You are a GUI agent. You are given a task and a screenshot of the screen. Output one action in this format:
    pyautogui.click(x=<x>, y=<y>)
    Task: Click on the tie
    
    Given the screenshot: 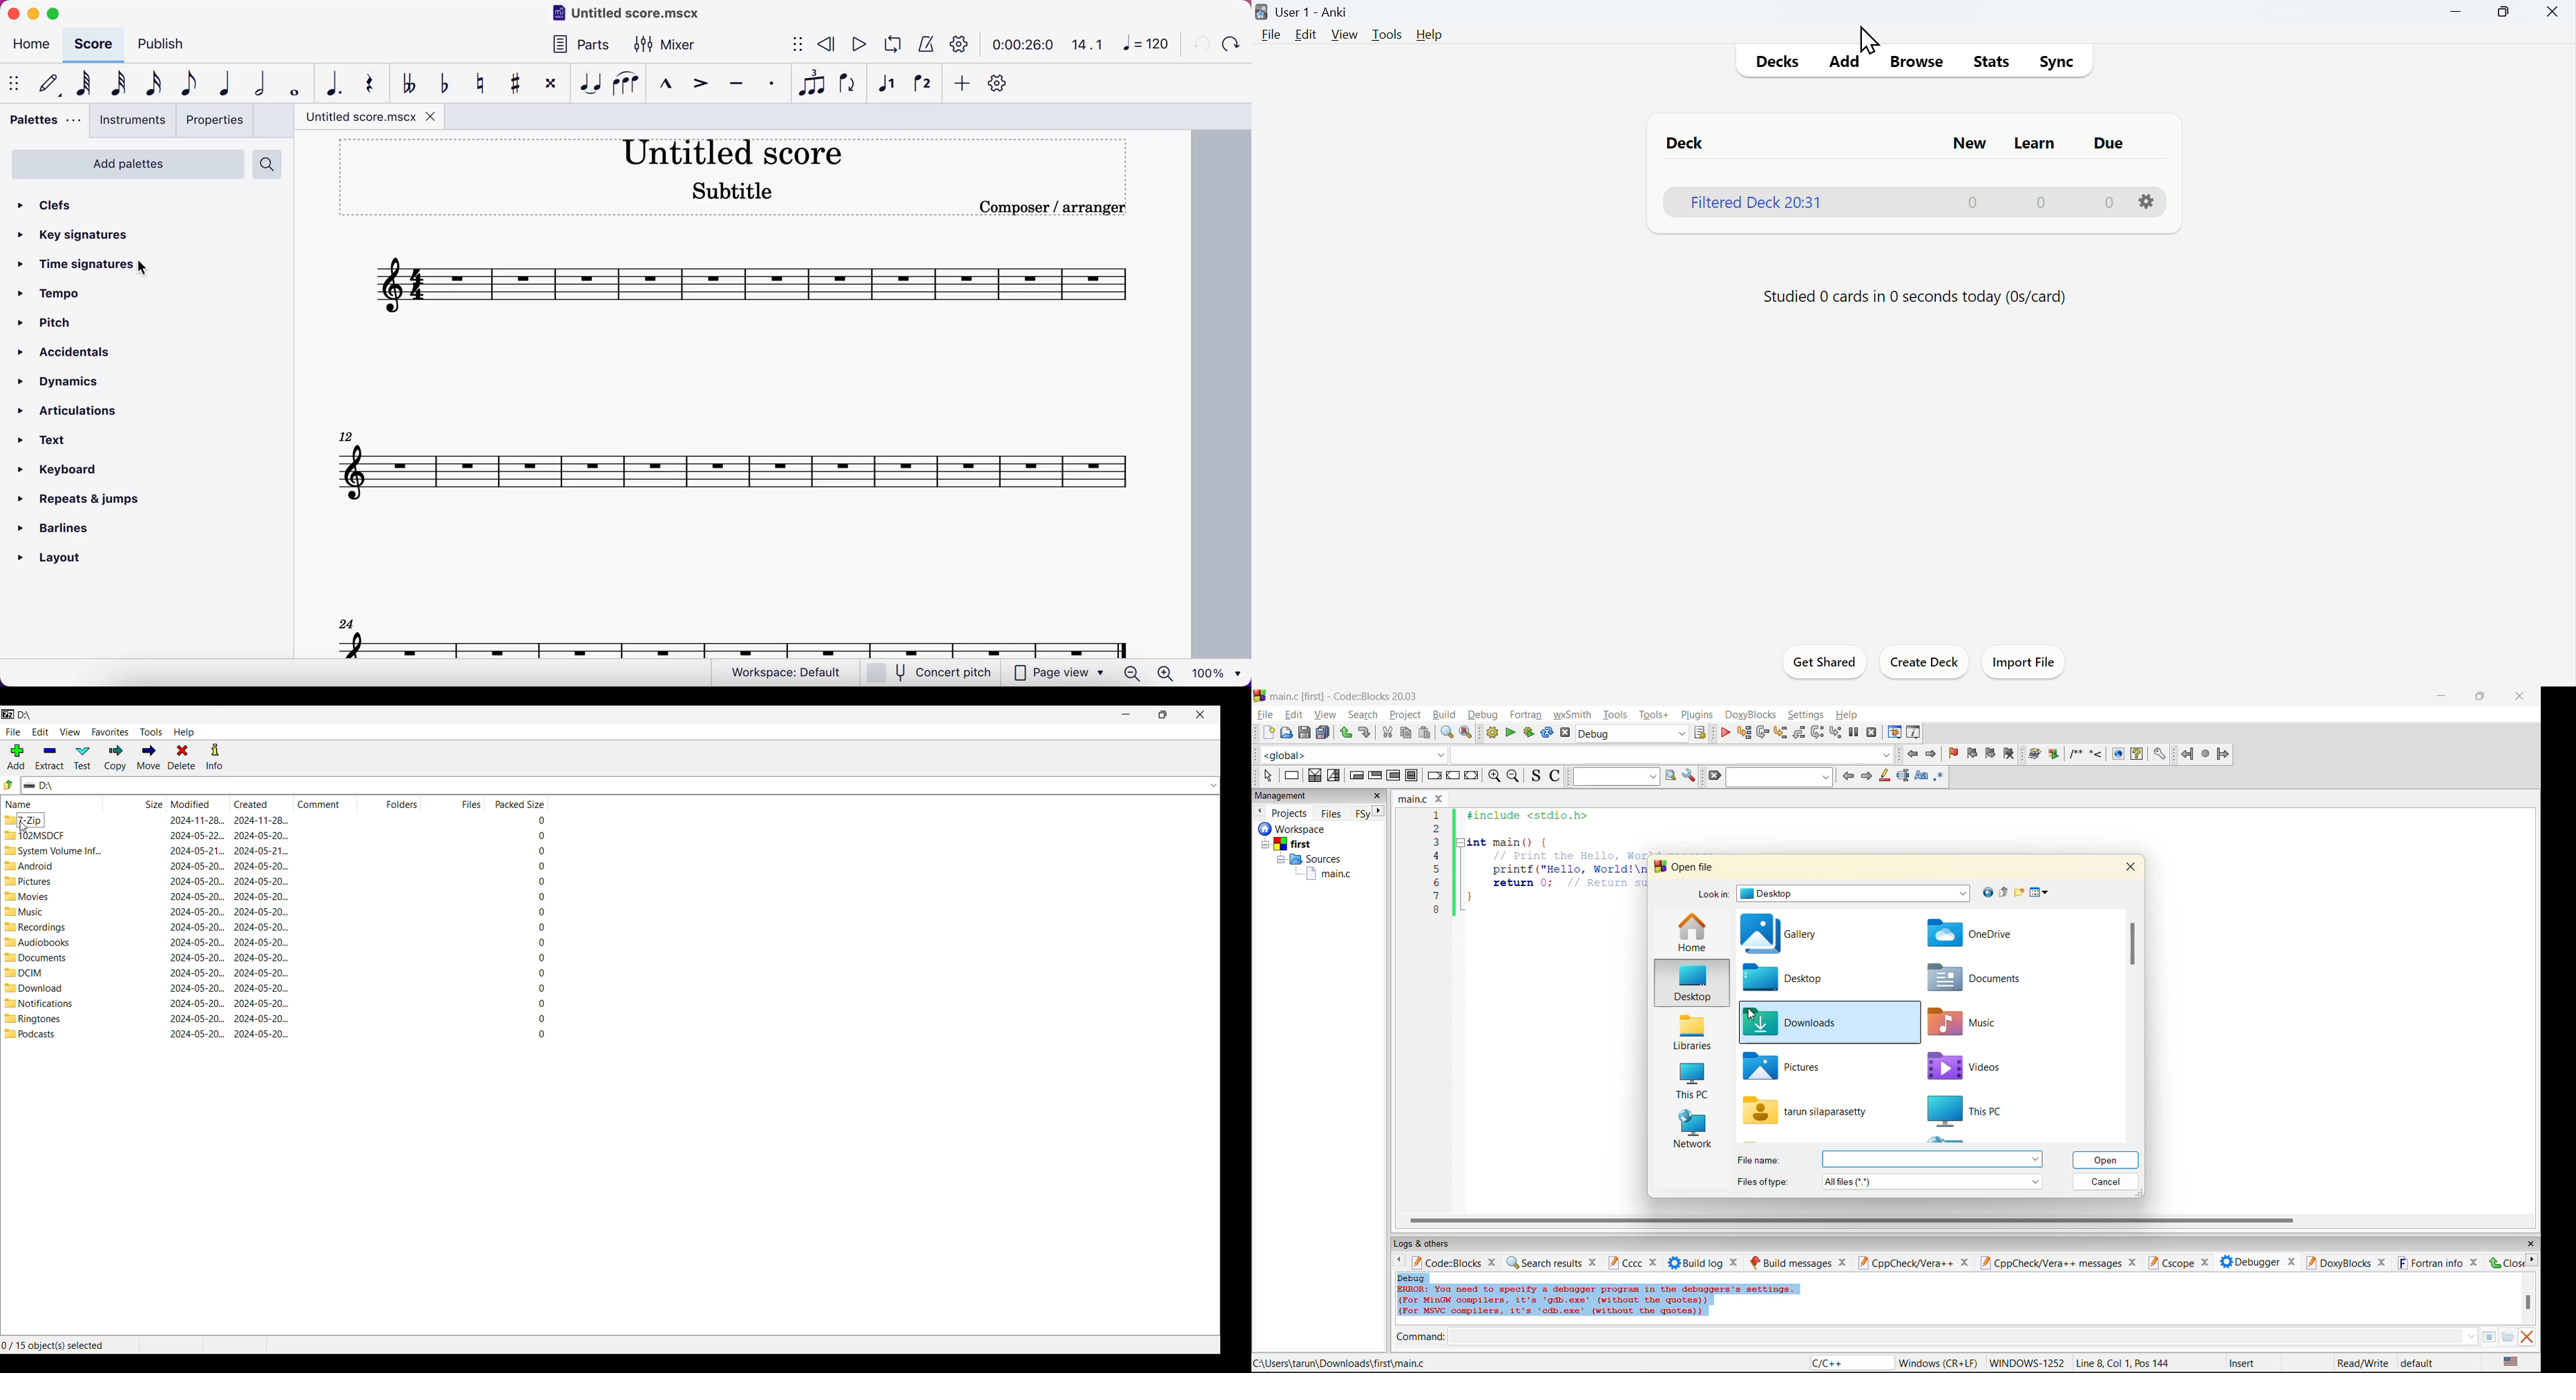 What is the action you would take?
    pyautogui.click(x=587, y=82)
    